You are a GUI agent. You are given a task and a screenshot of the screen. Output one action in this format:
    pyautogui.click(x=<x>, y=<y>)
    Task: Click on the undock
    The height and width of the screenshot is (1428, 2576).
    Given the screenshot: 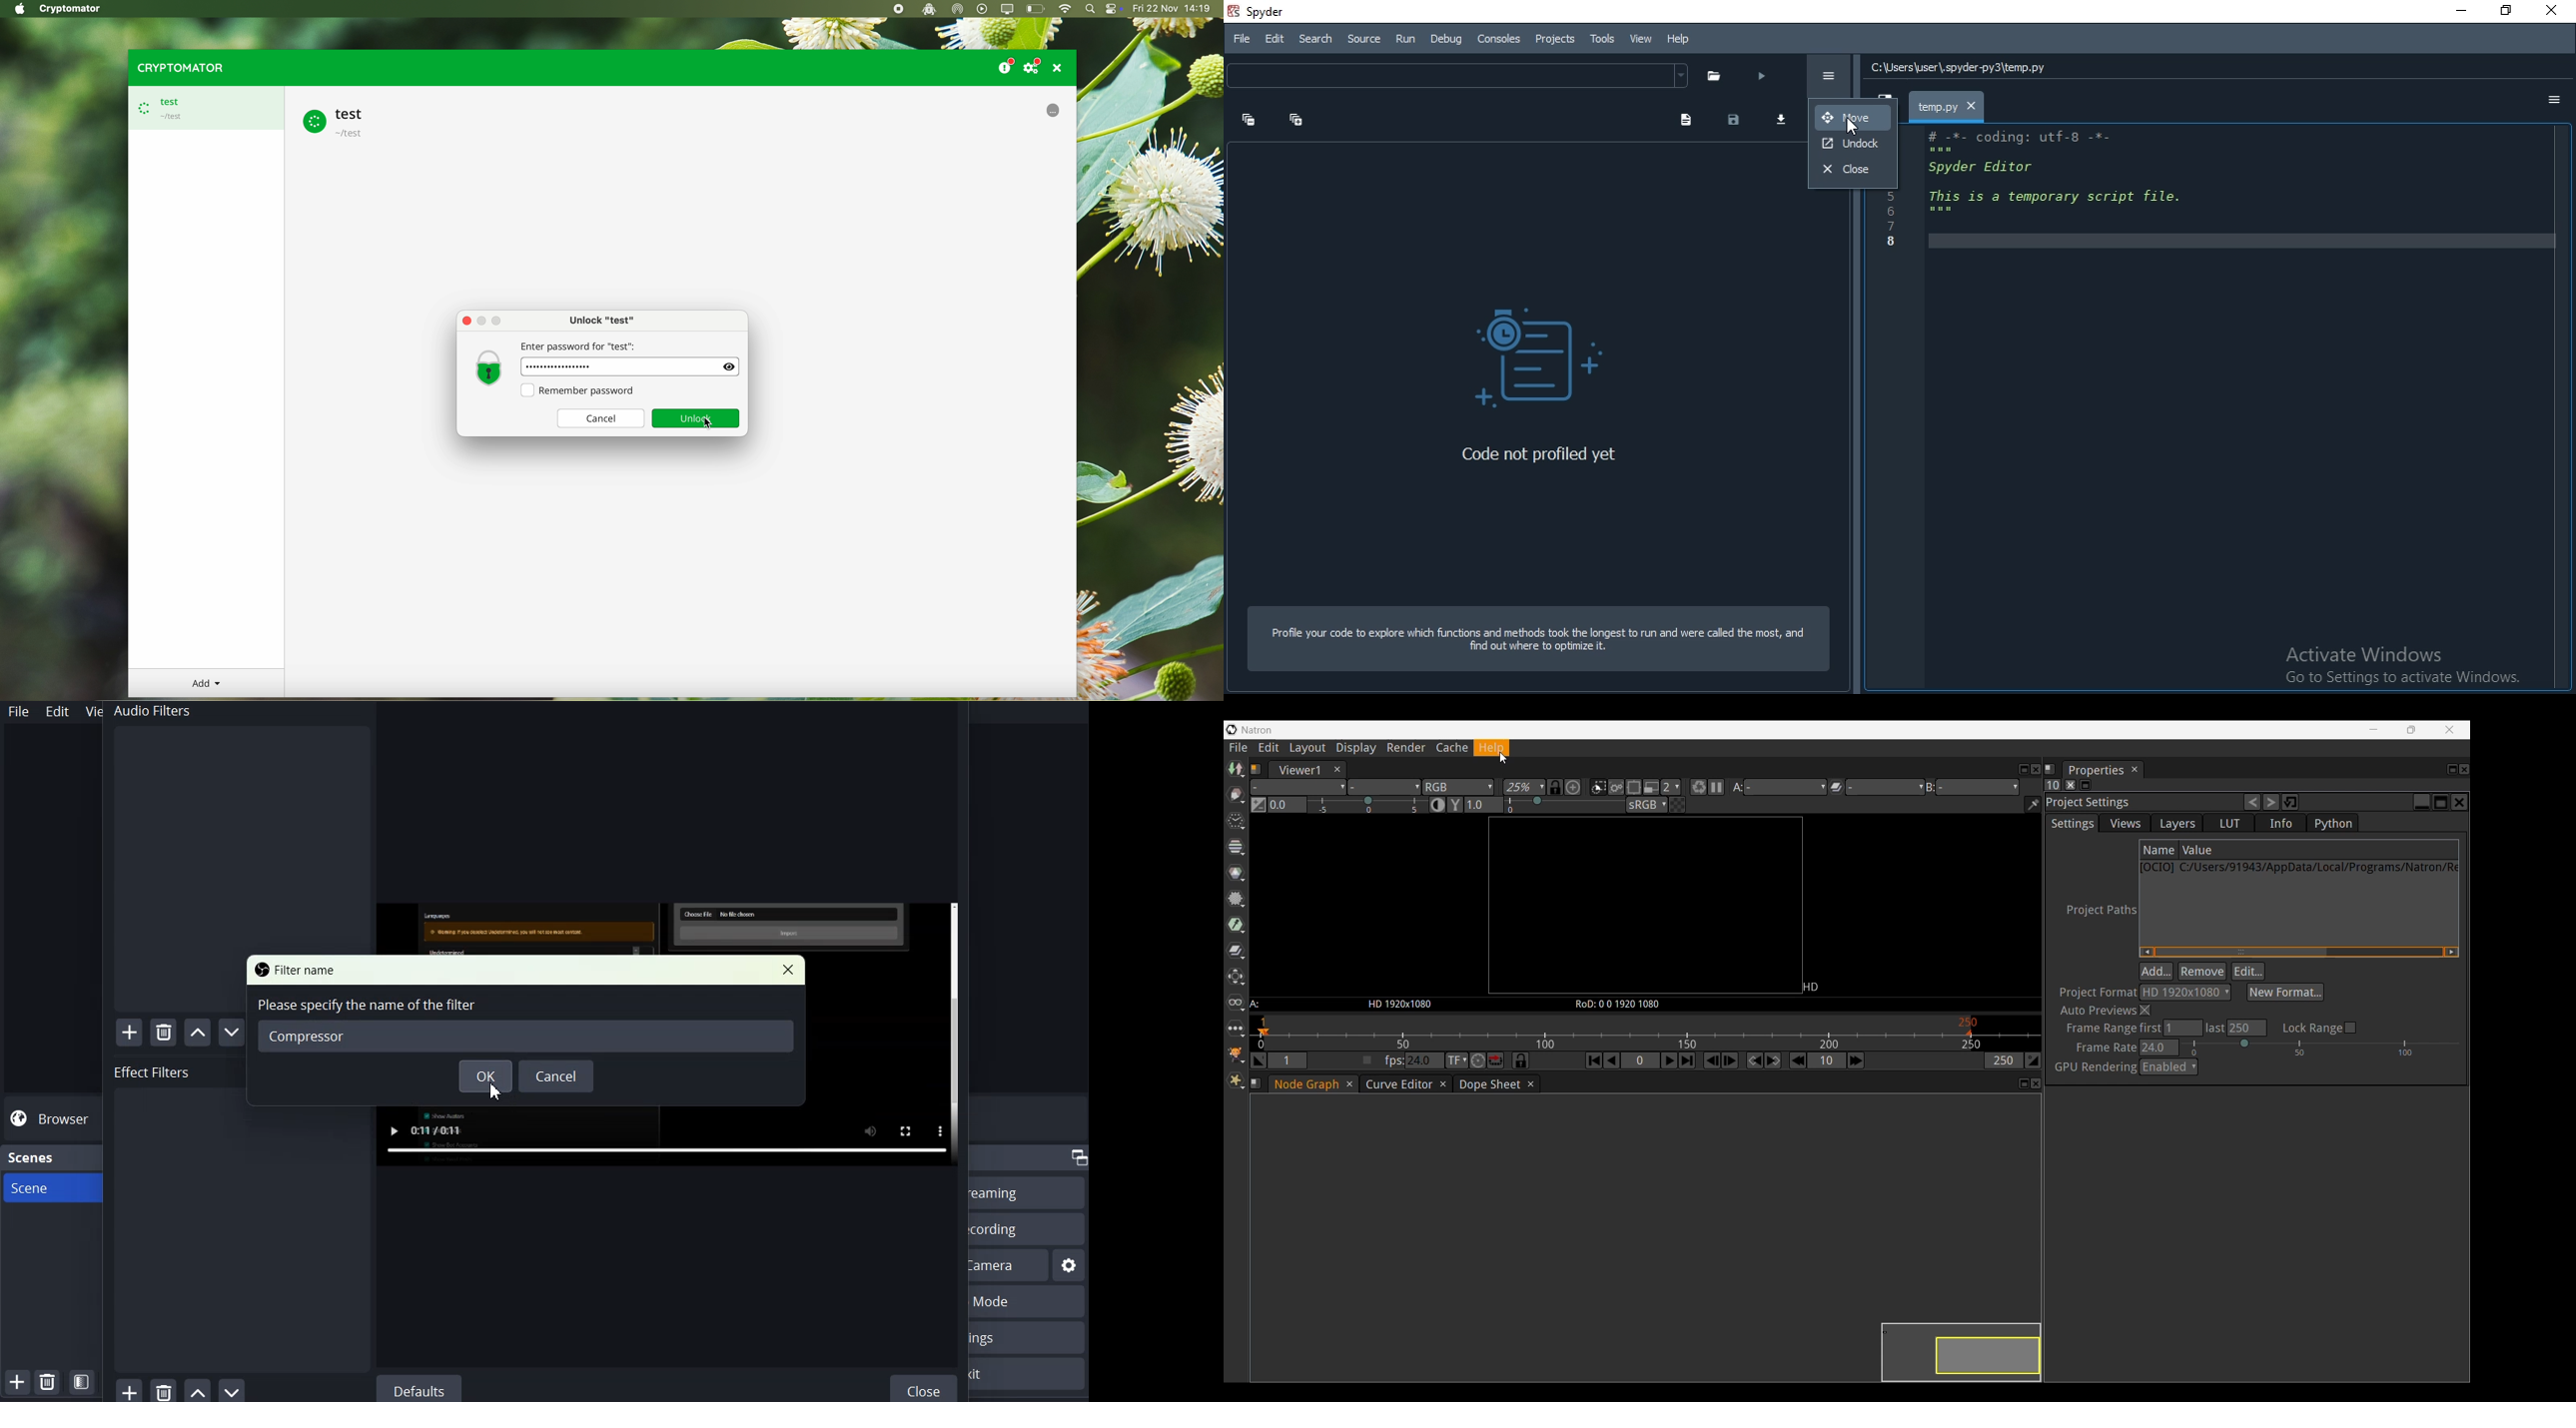 What is the action you would take?
    pyautogui.click(x=1850, y=146)
    